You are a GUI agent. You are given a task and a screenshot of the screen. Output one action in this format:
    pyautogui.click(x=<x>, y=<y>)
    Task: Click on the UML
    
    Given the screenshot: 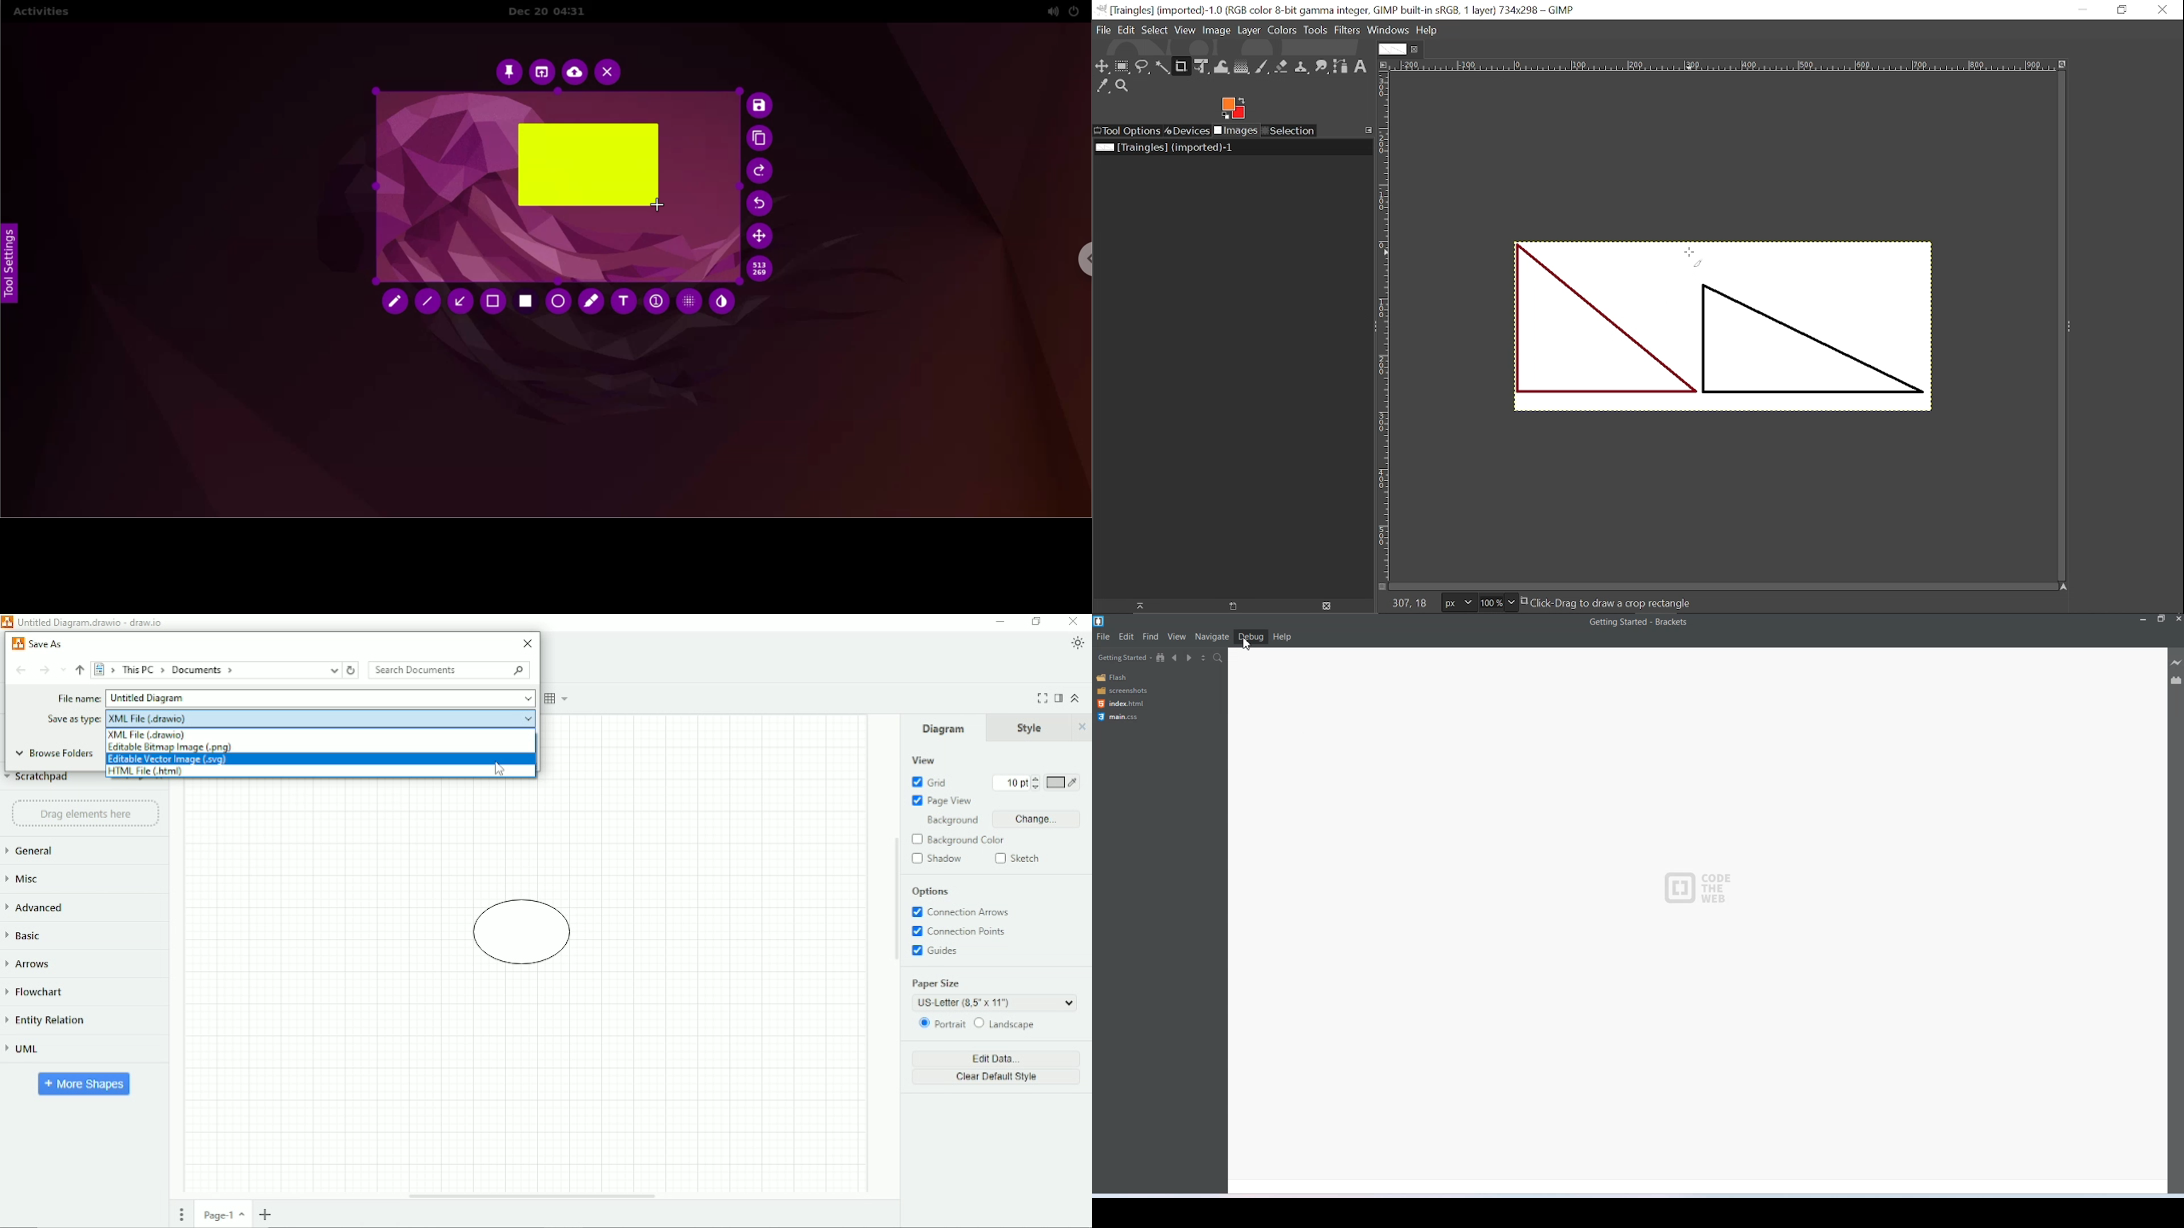 What is the action you would take?
    pyautogui.click(x=24, y=1050)
    